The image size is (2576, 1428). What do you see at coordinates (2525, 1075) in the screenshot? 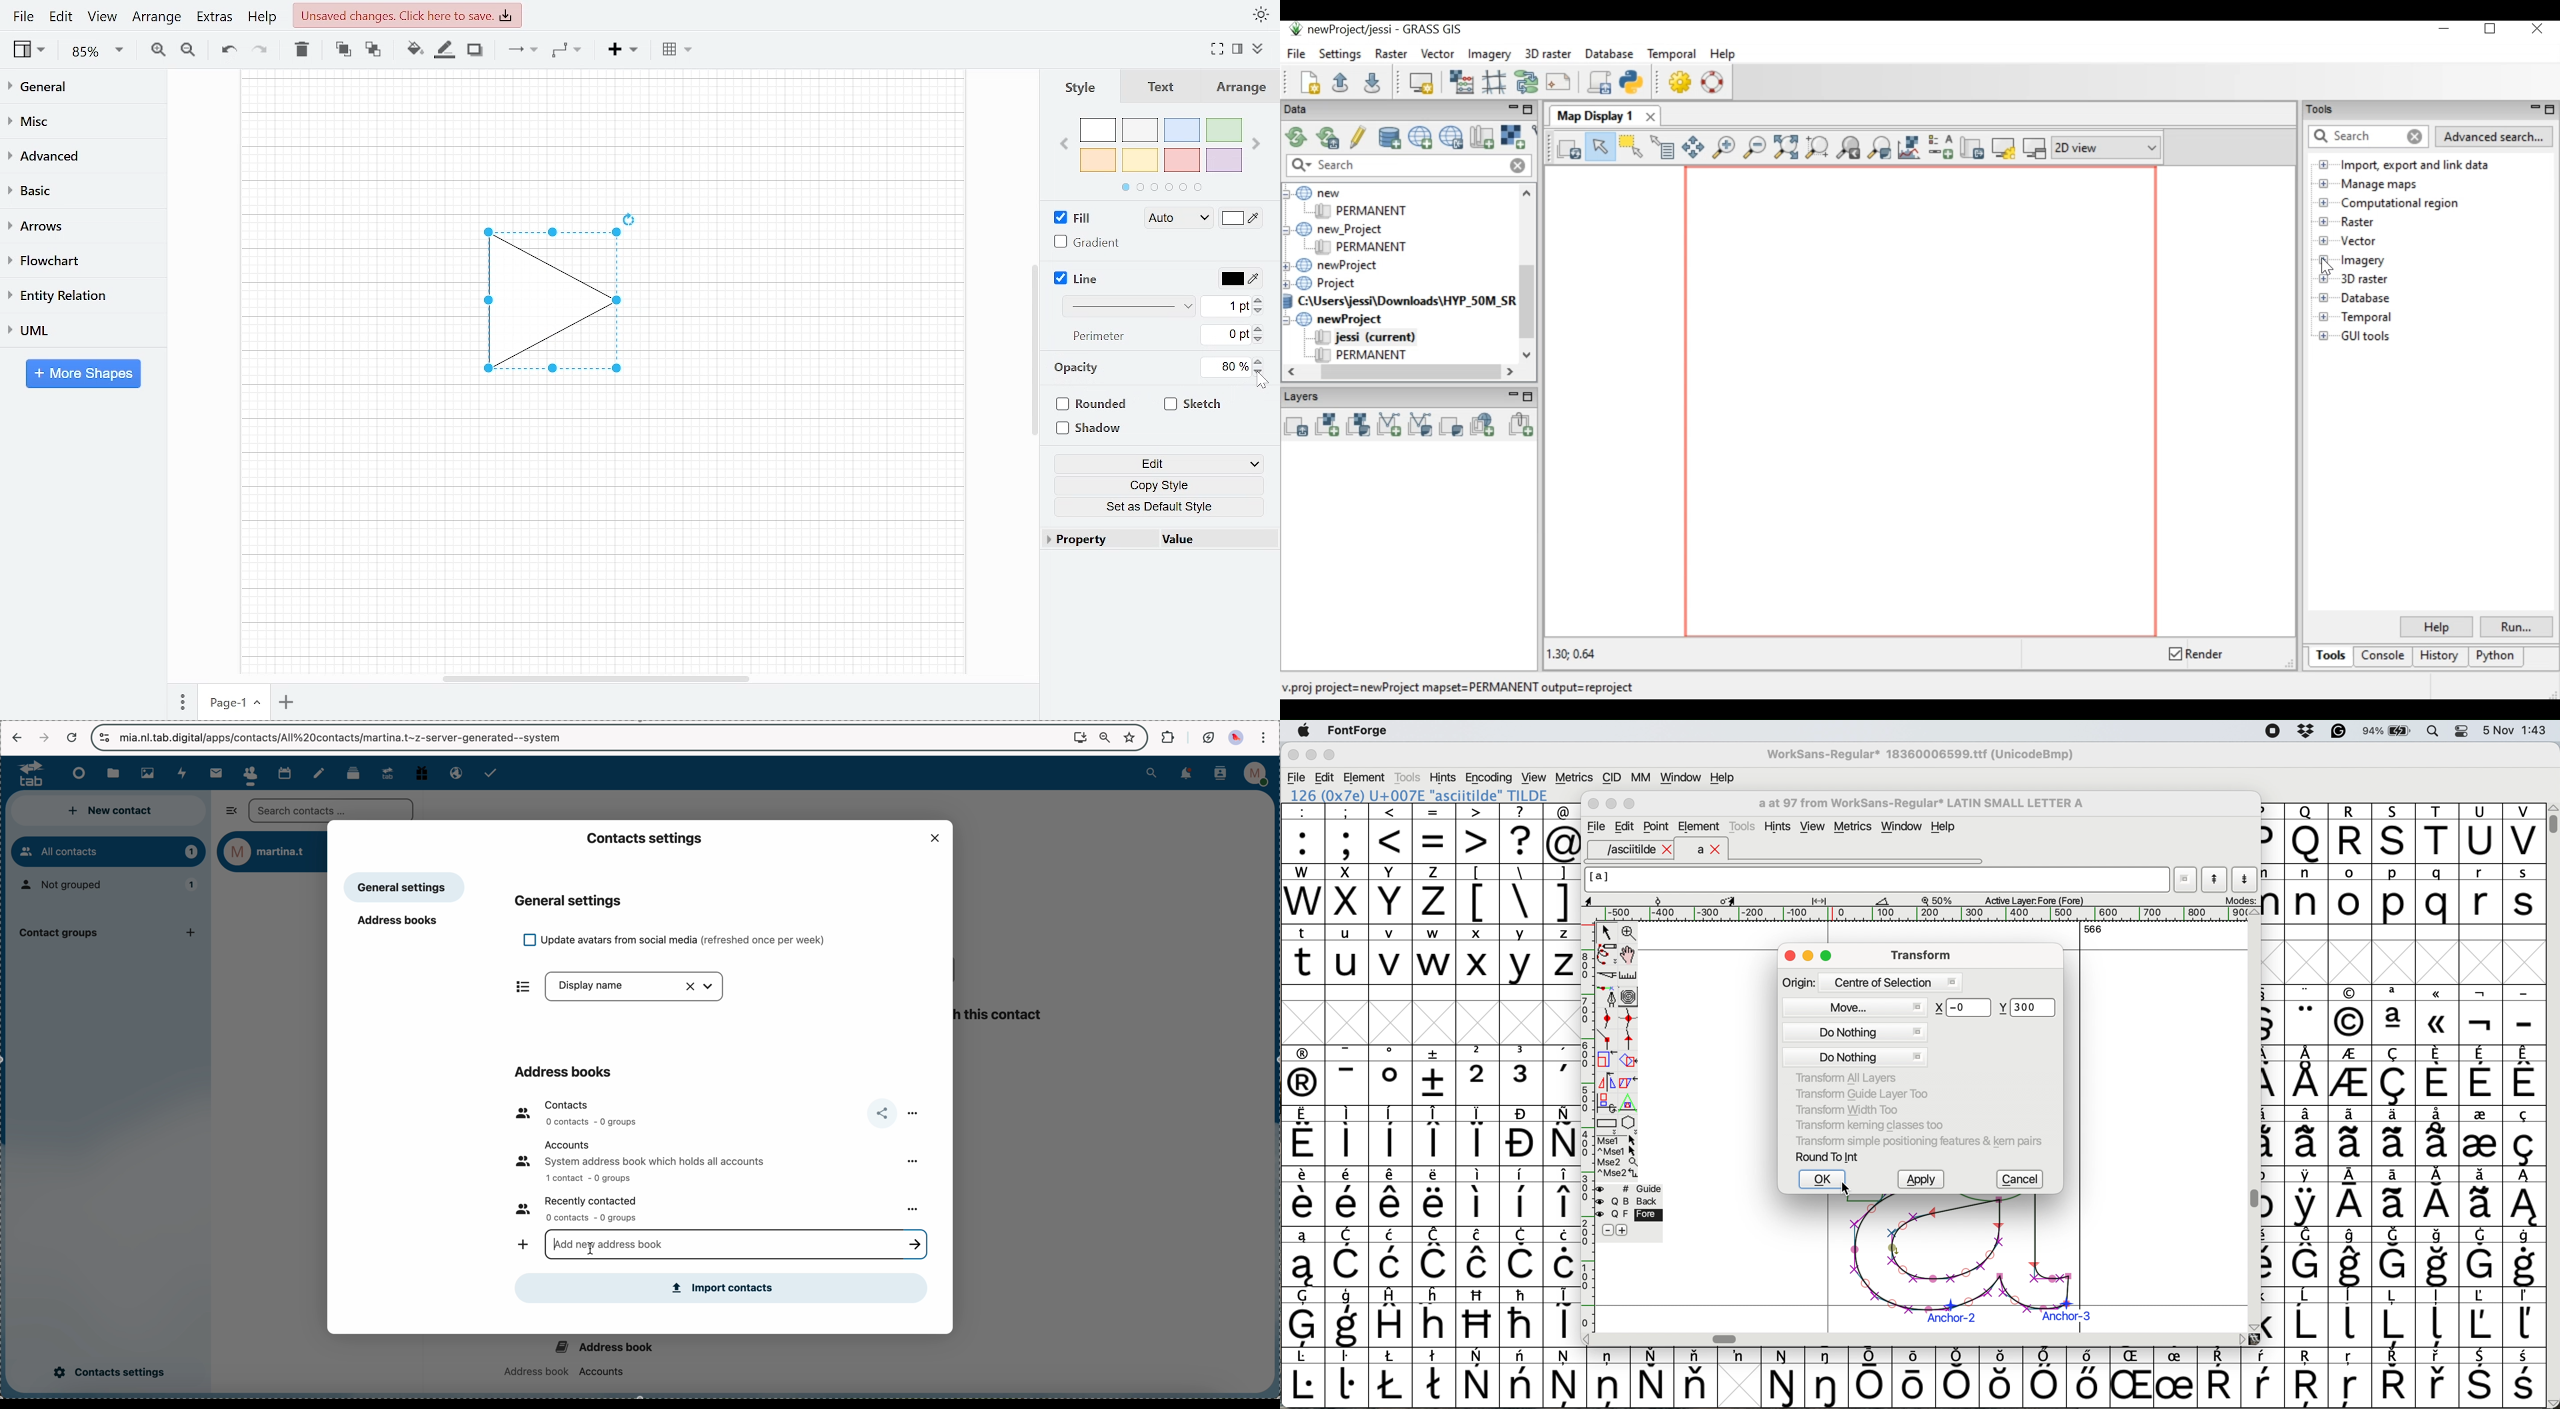
I see `symbol` at bounding box center [2525, 1075].